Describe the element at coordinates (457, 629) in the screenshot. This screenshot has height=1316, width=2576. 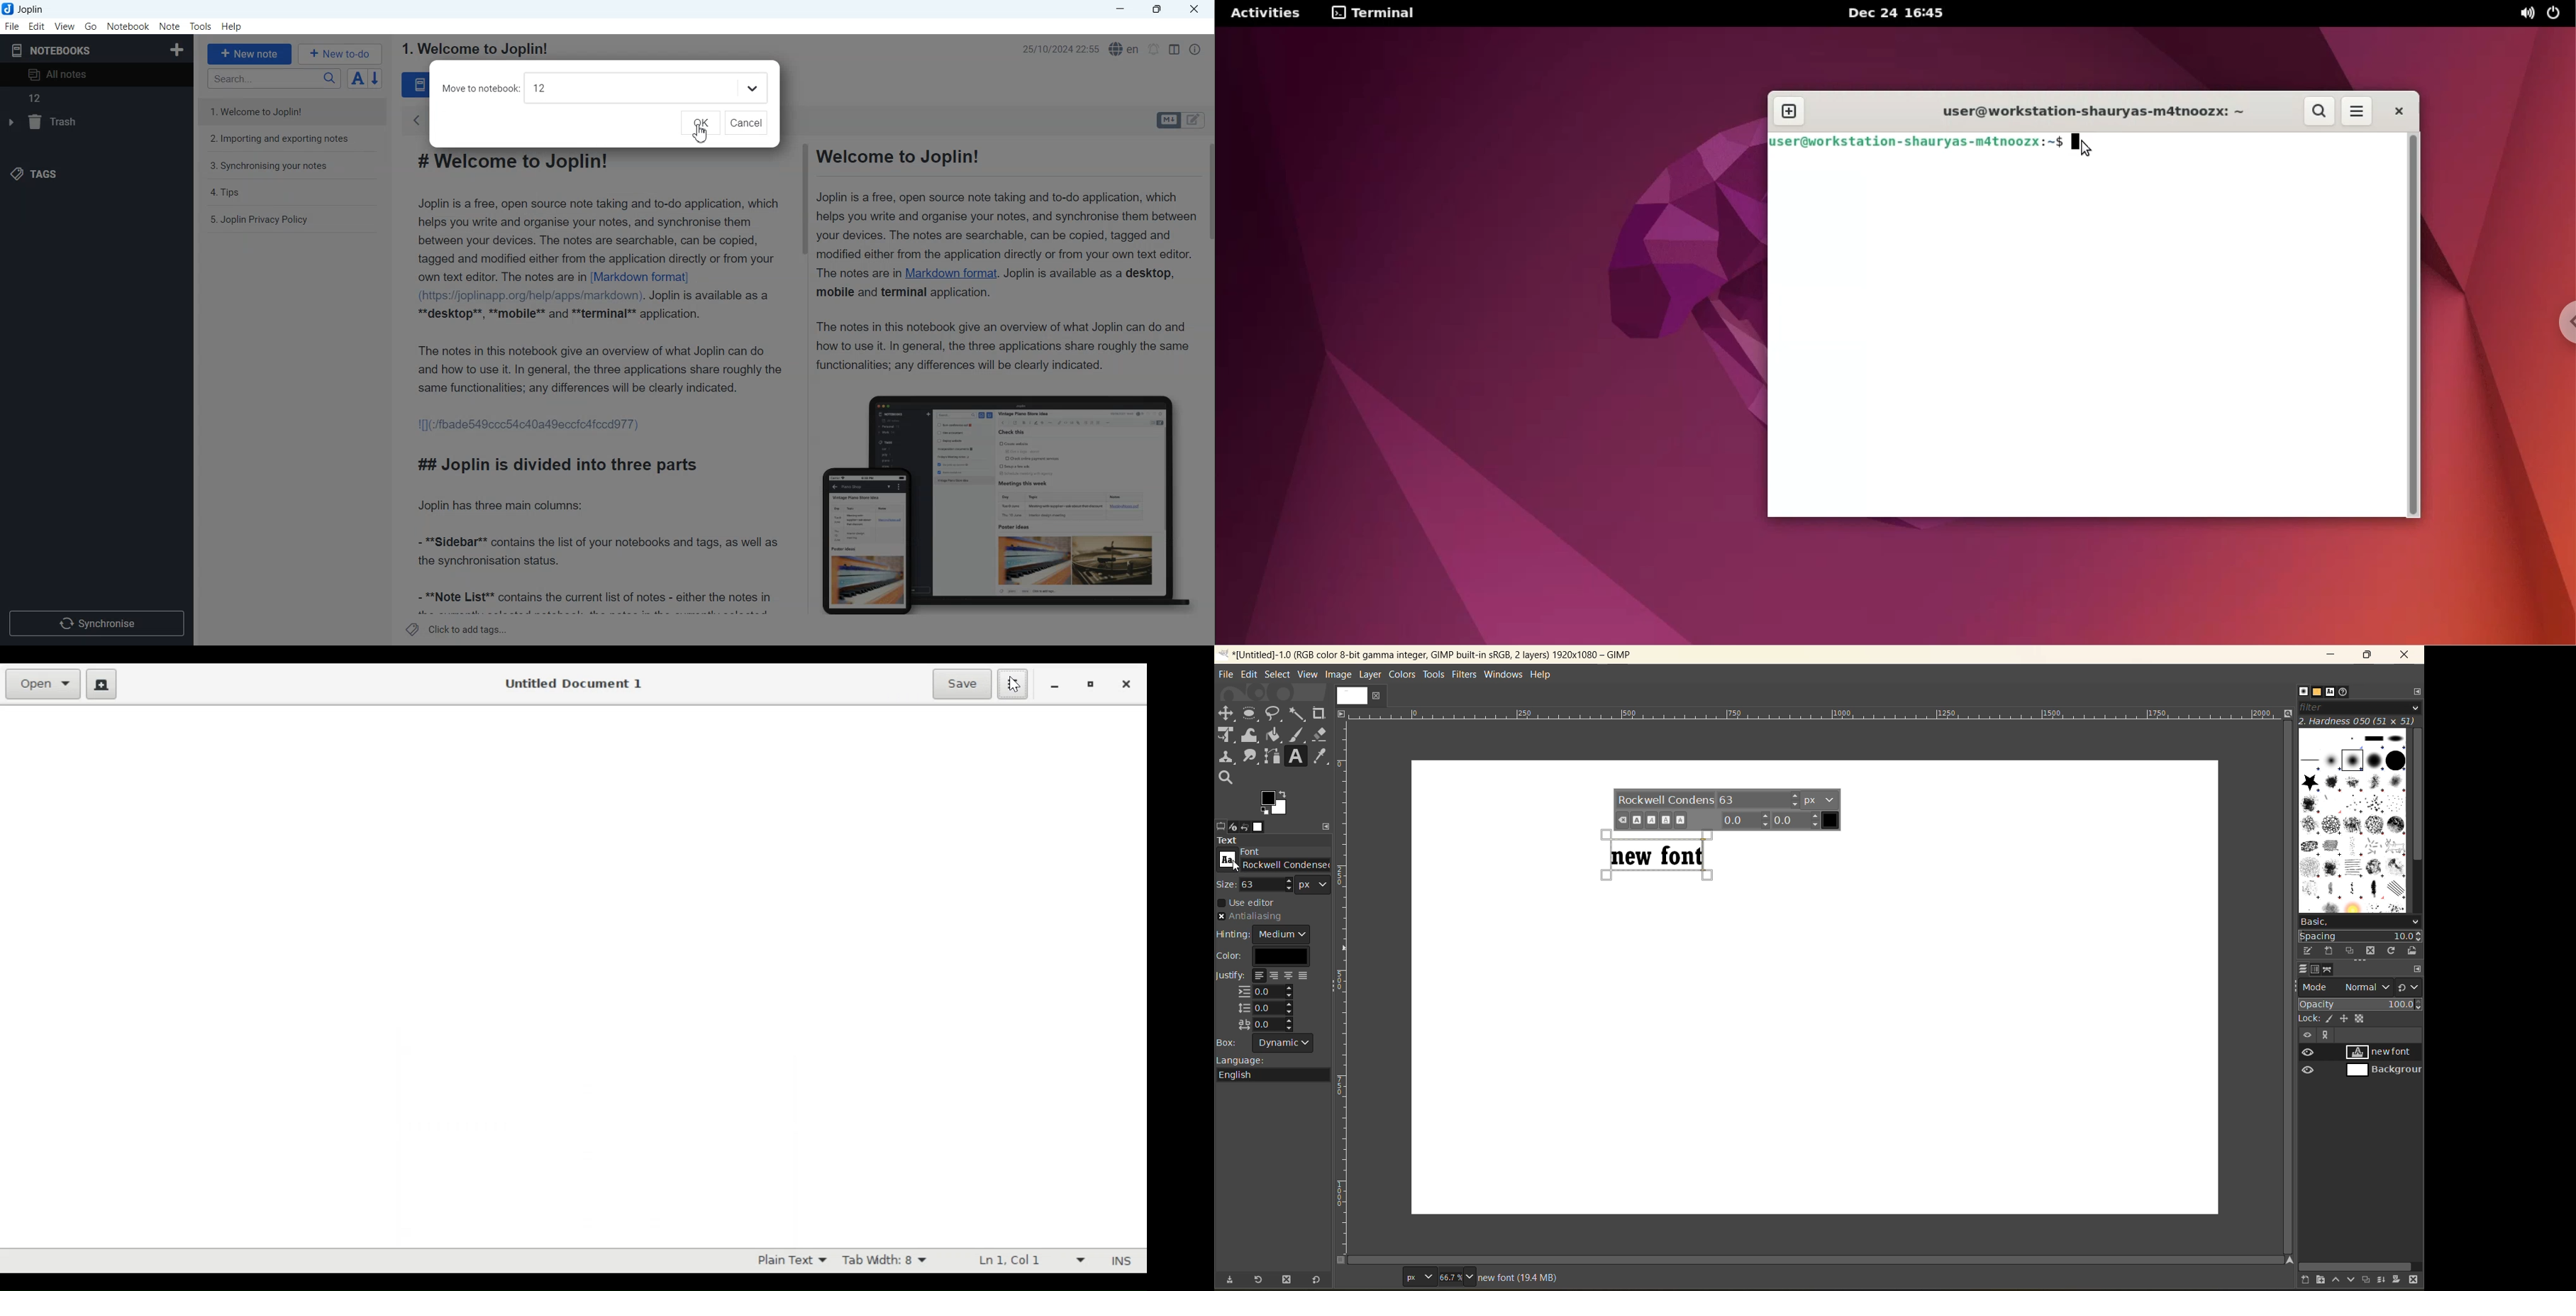
I see `Click to add tags` at that location.